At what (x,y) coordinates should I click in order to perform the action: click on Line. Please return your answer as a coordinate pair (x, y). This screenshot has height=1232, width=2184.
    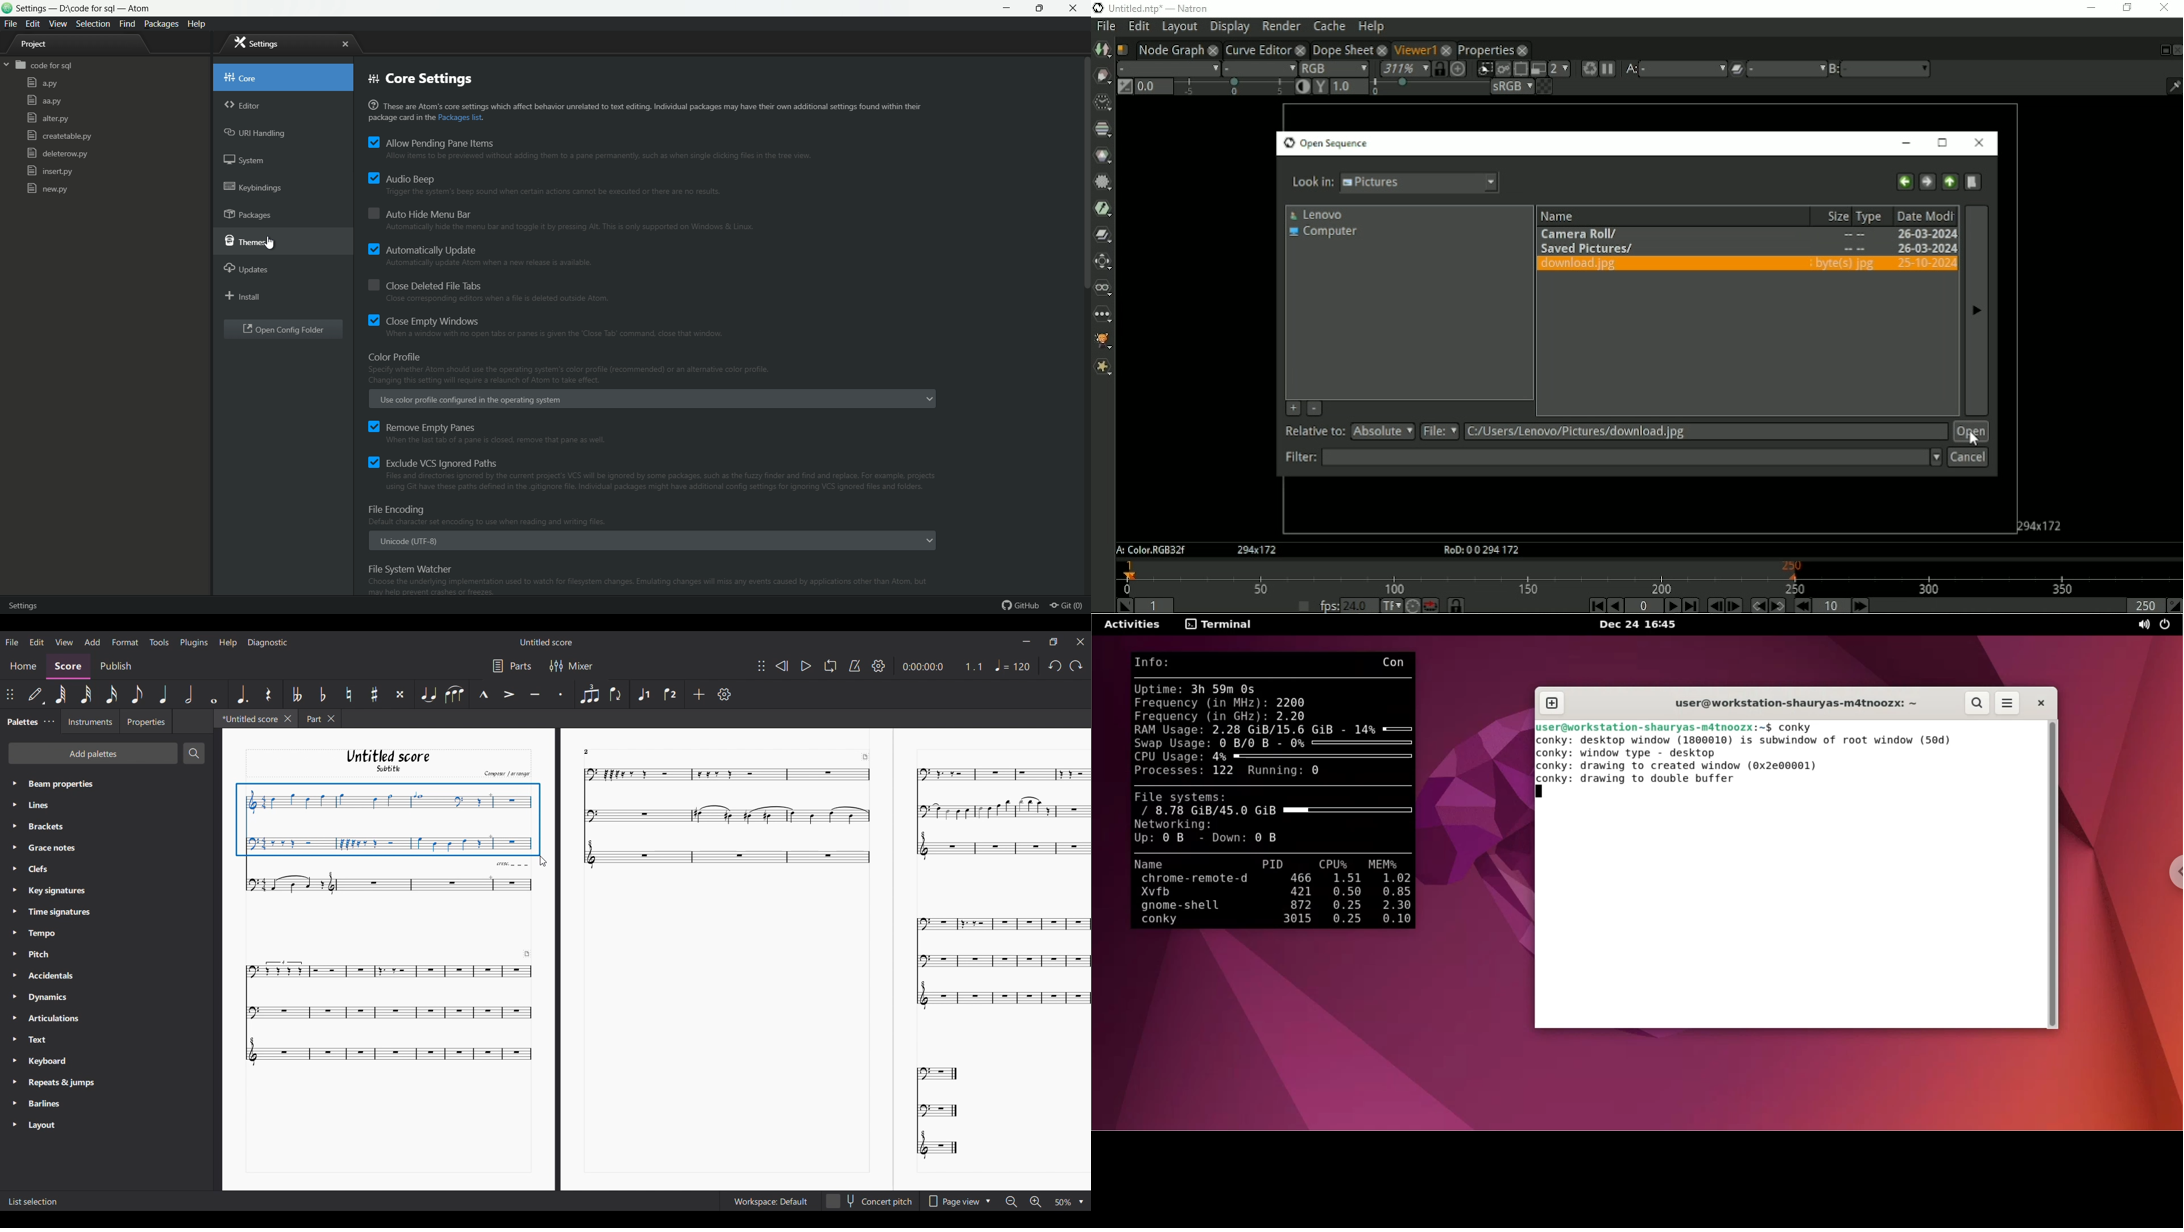
    Looking at the image, I should click on (49, 805).